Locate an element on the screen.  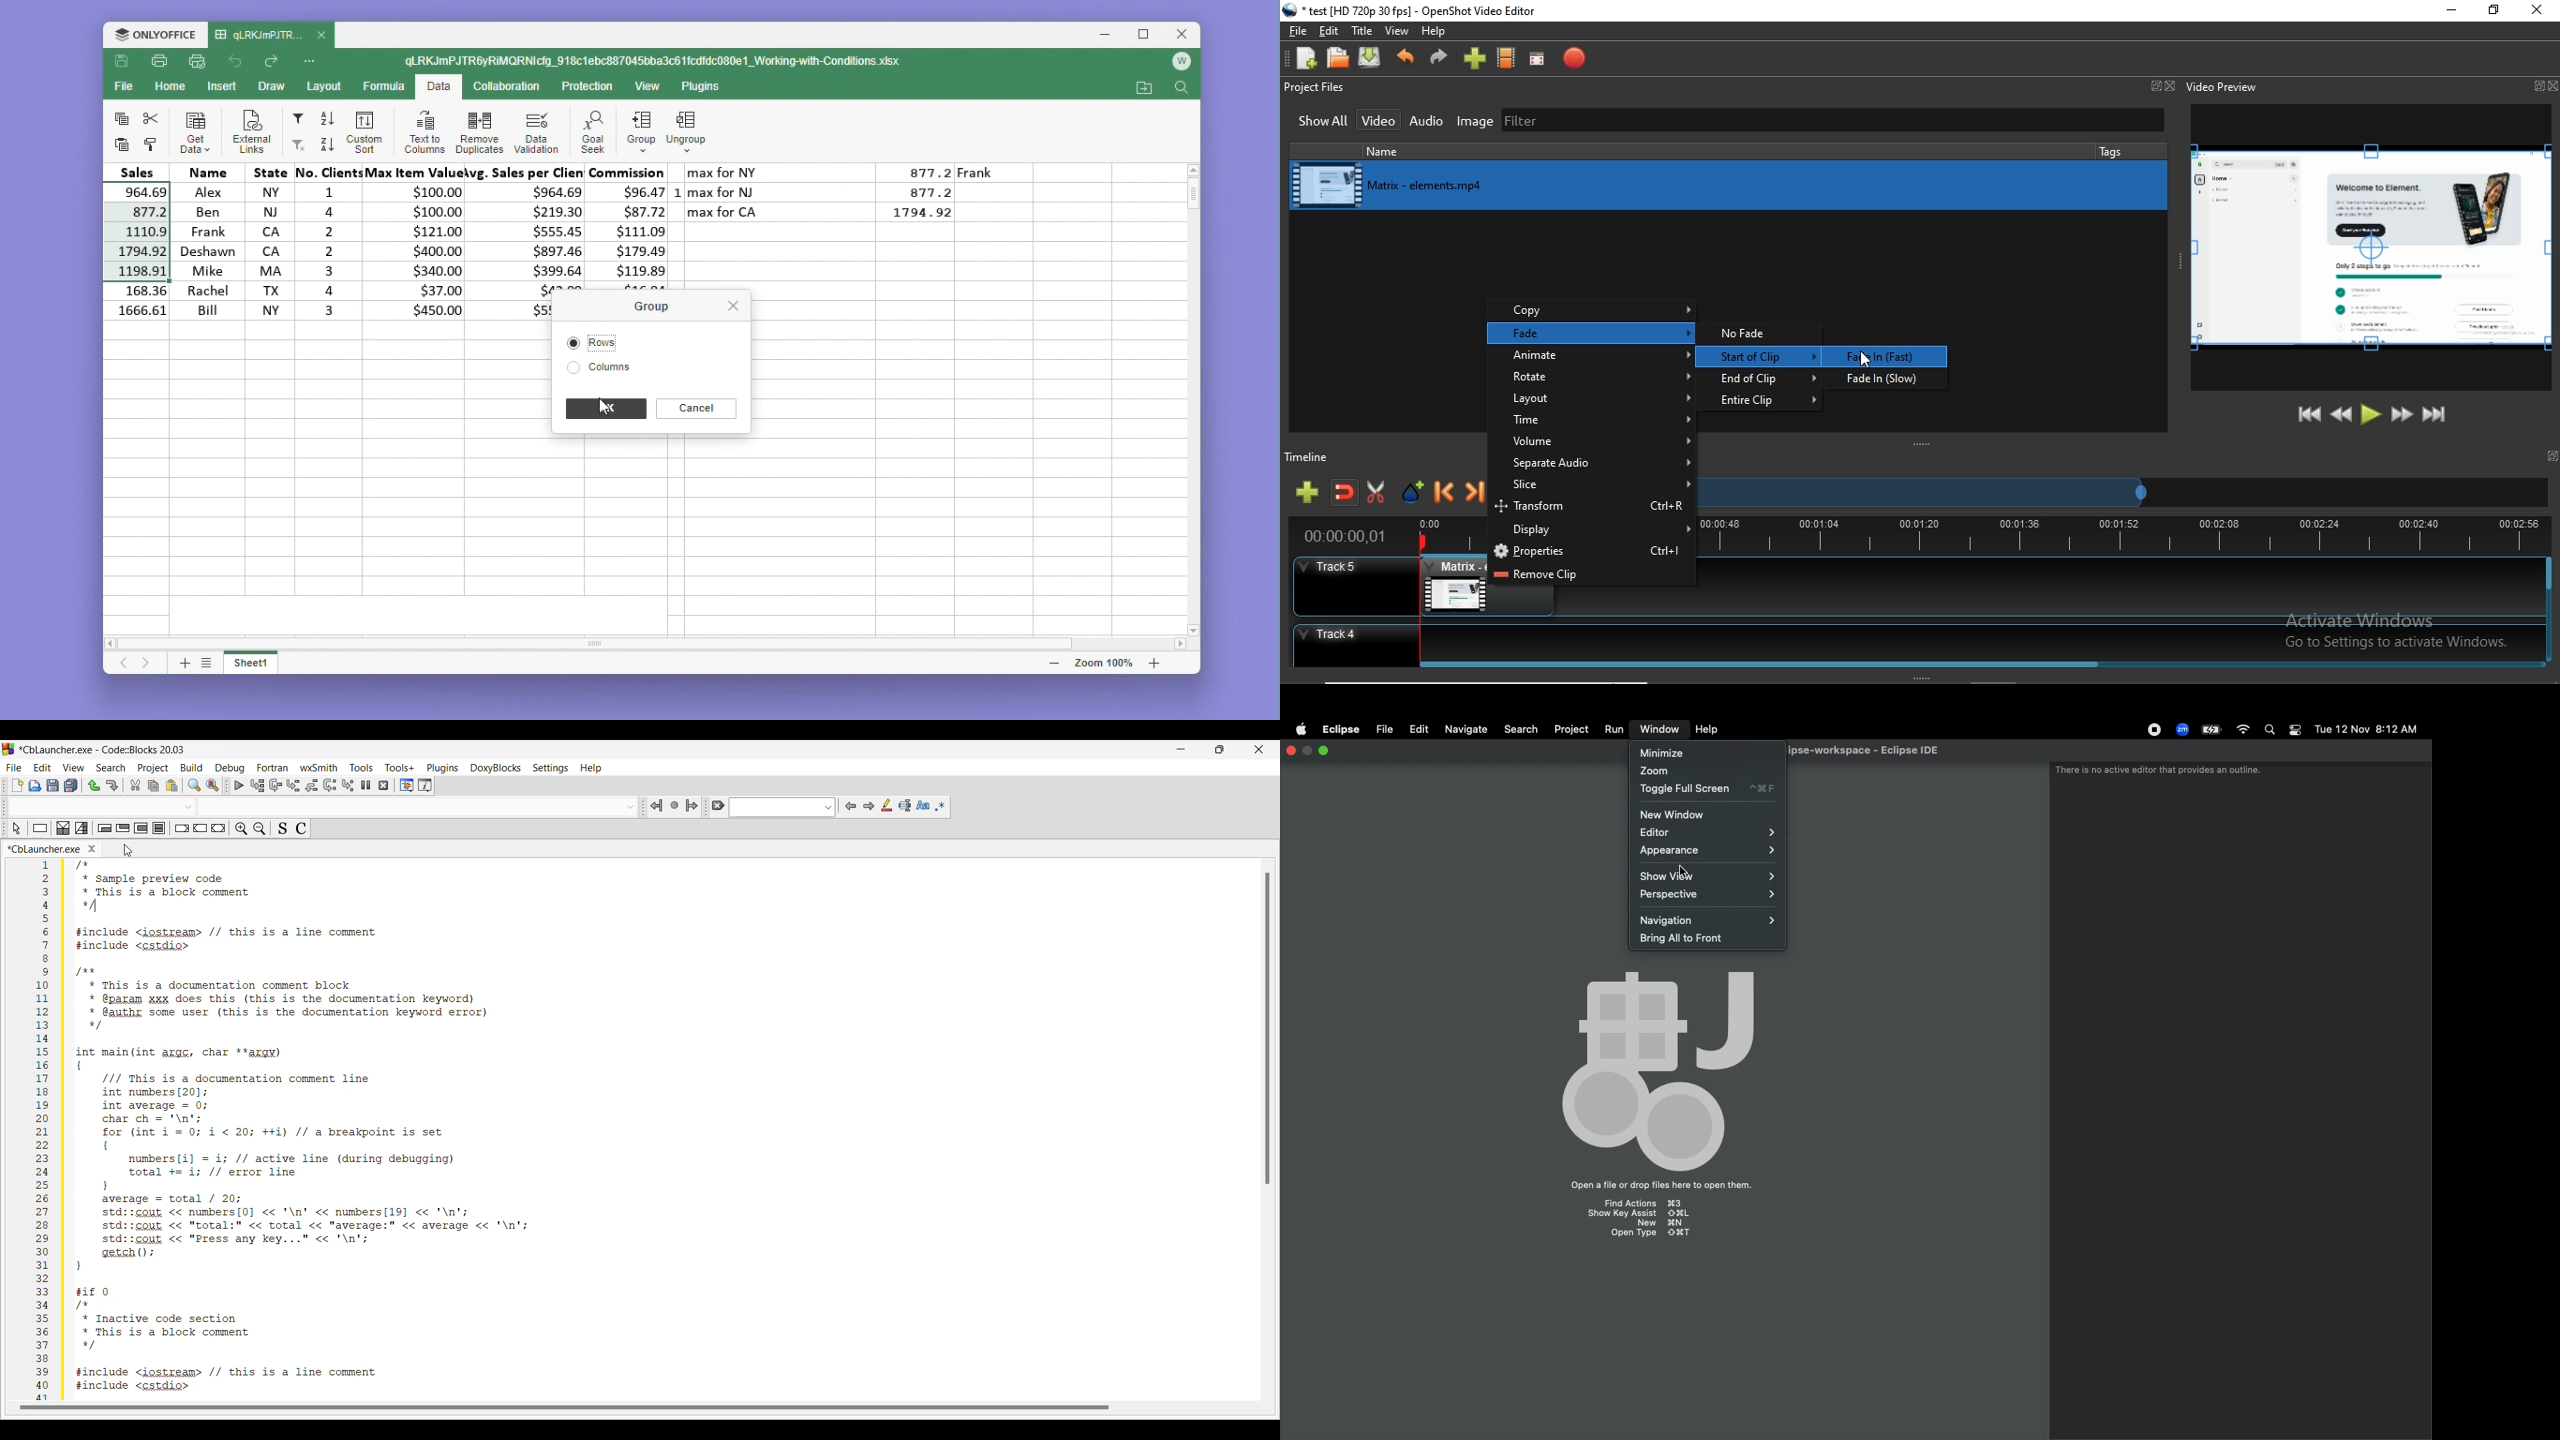
Show interface in a smaller tab is located at coordinates (1220, 749).